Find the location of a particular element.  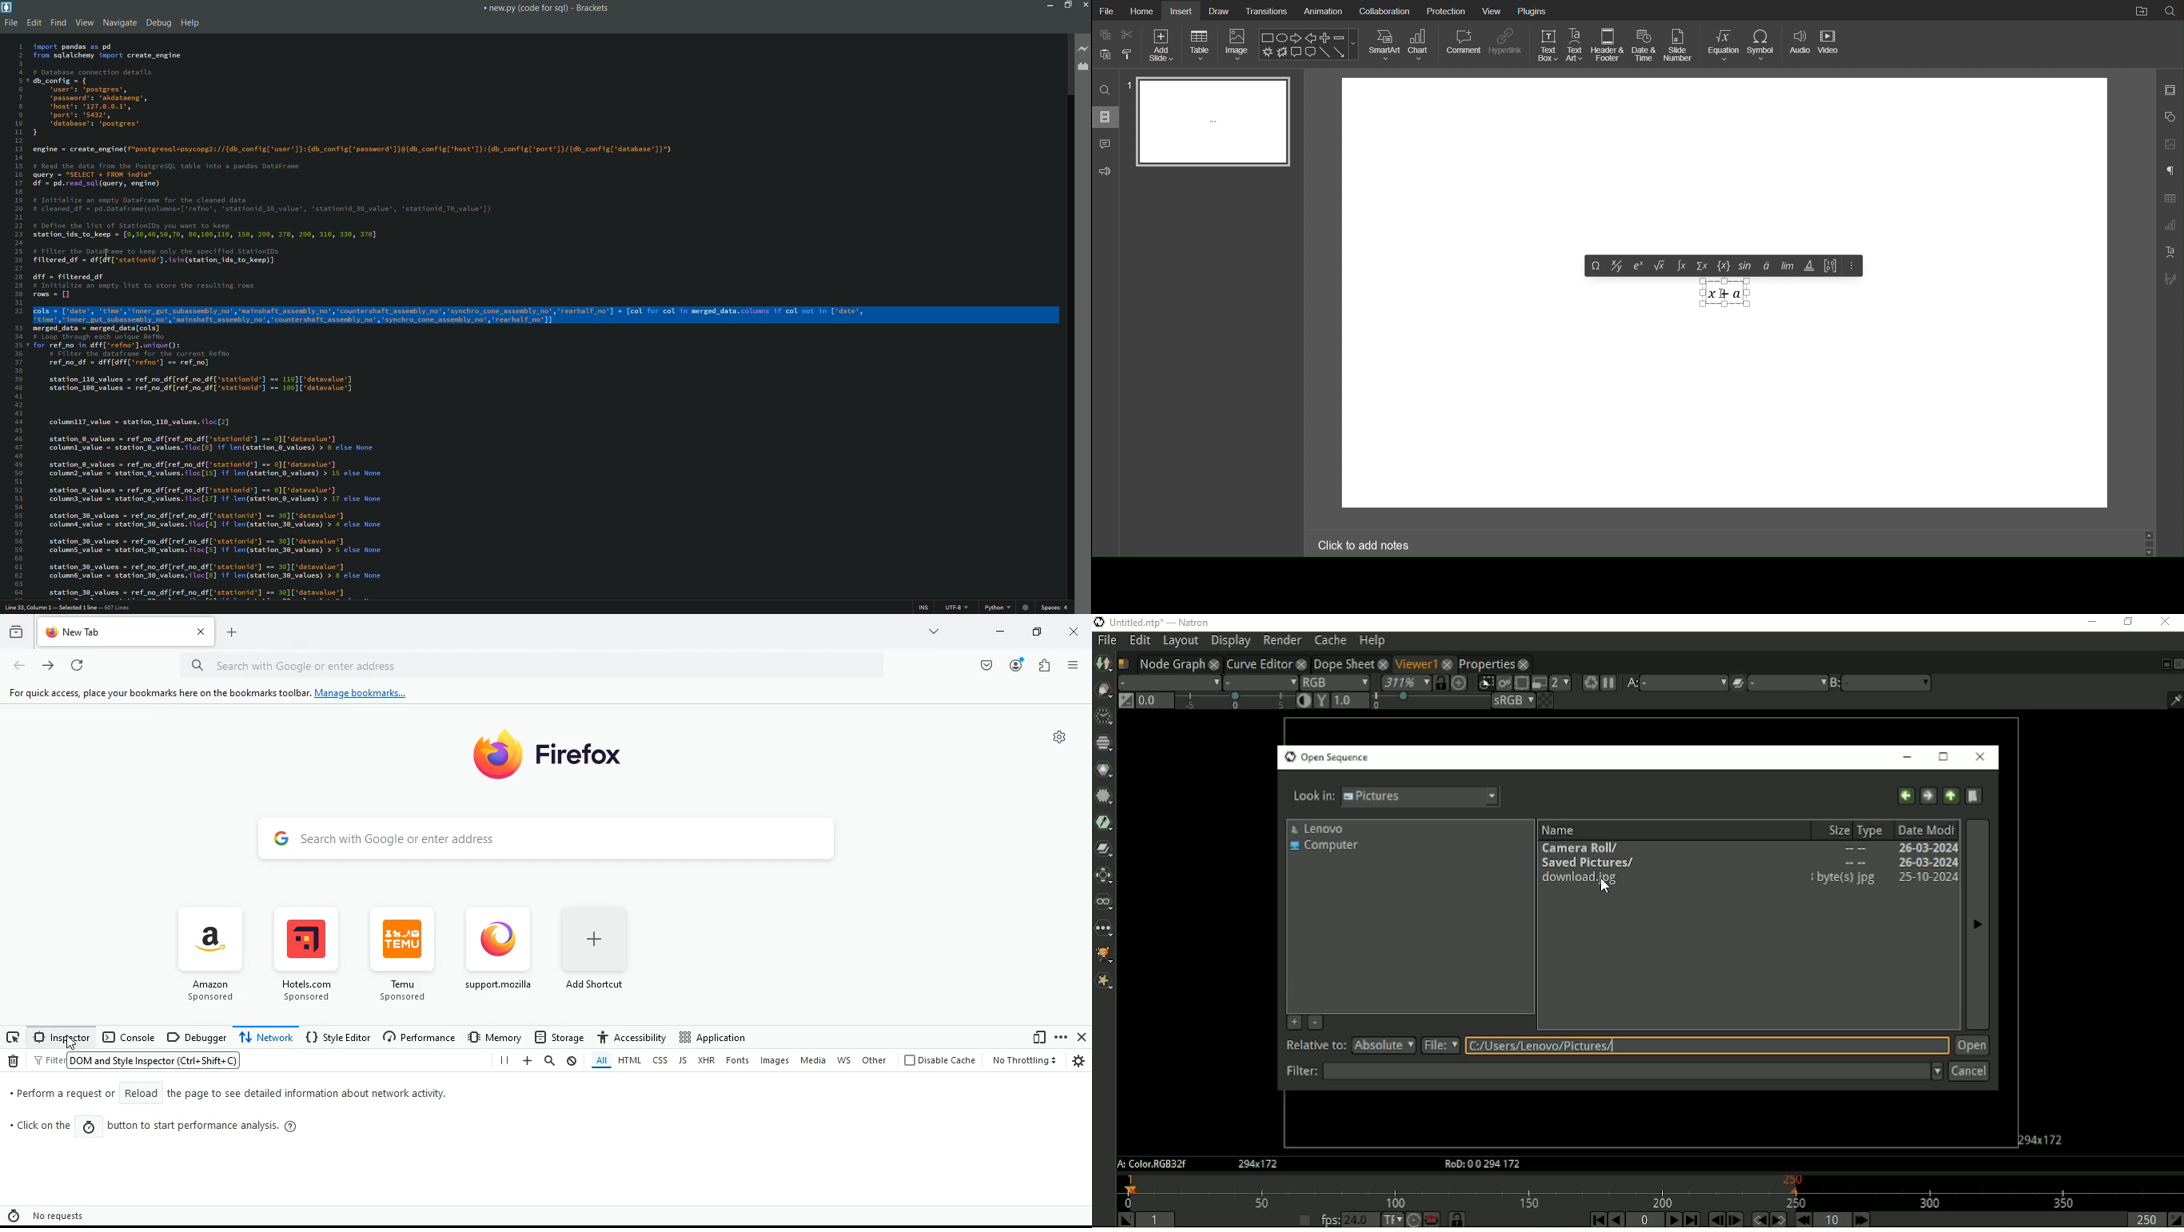

archive is located at coordinates (14, 633).